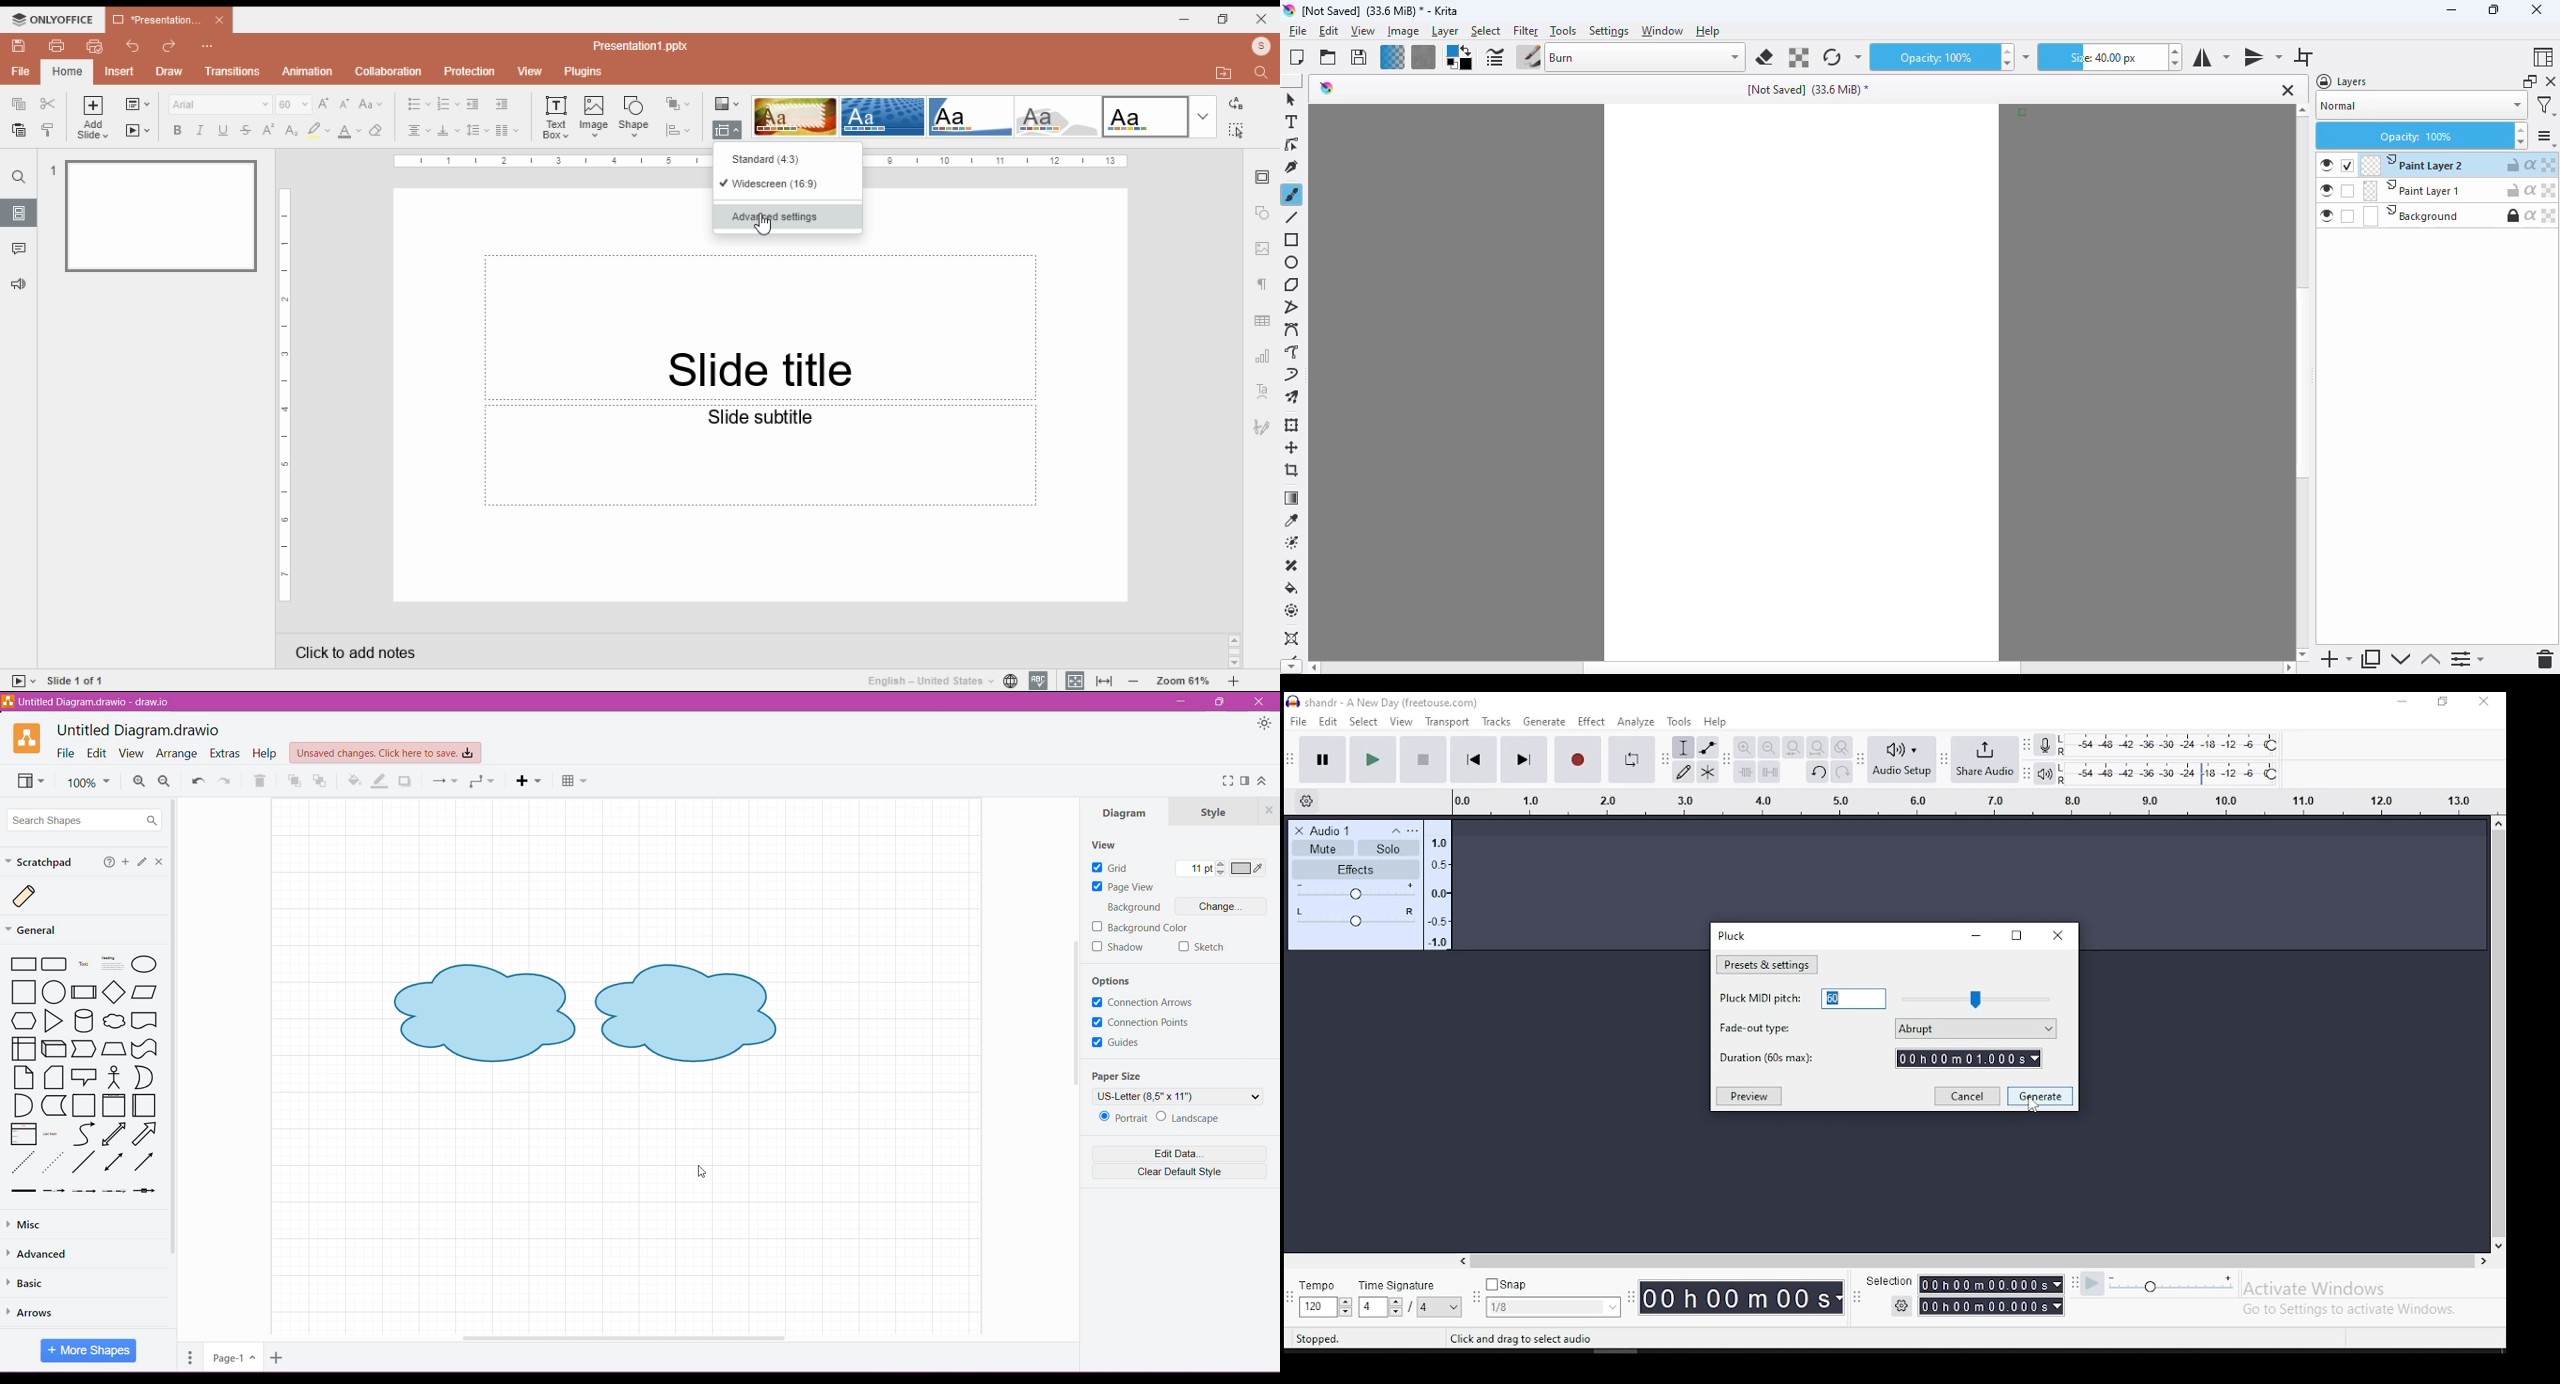 The image size is (2576, 1400). I want to click on cancel, so click(1968, 1096).